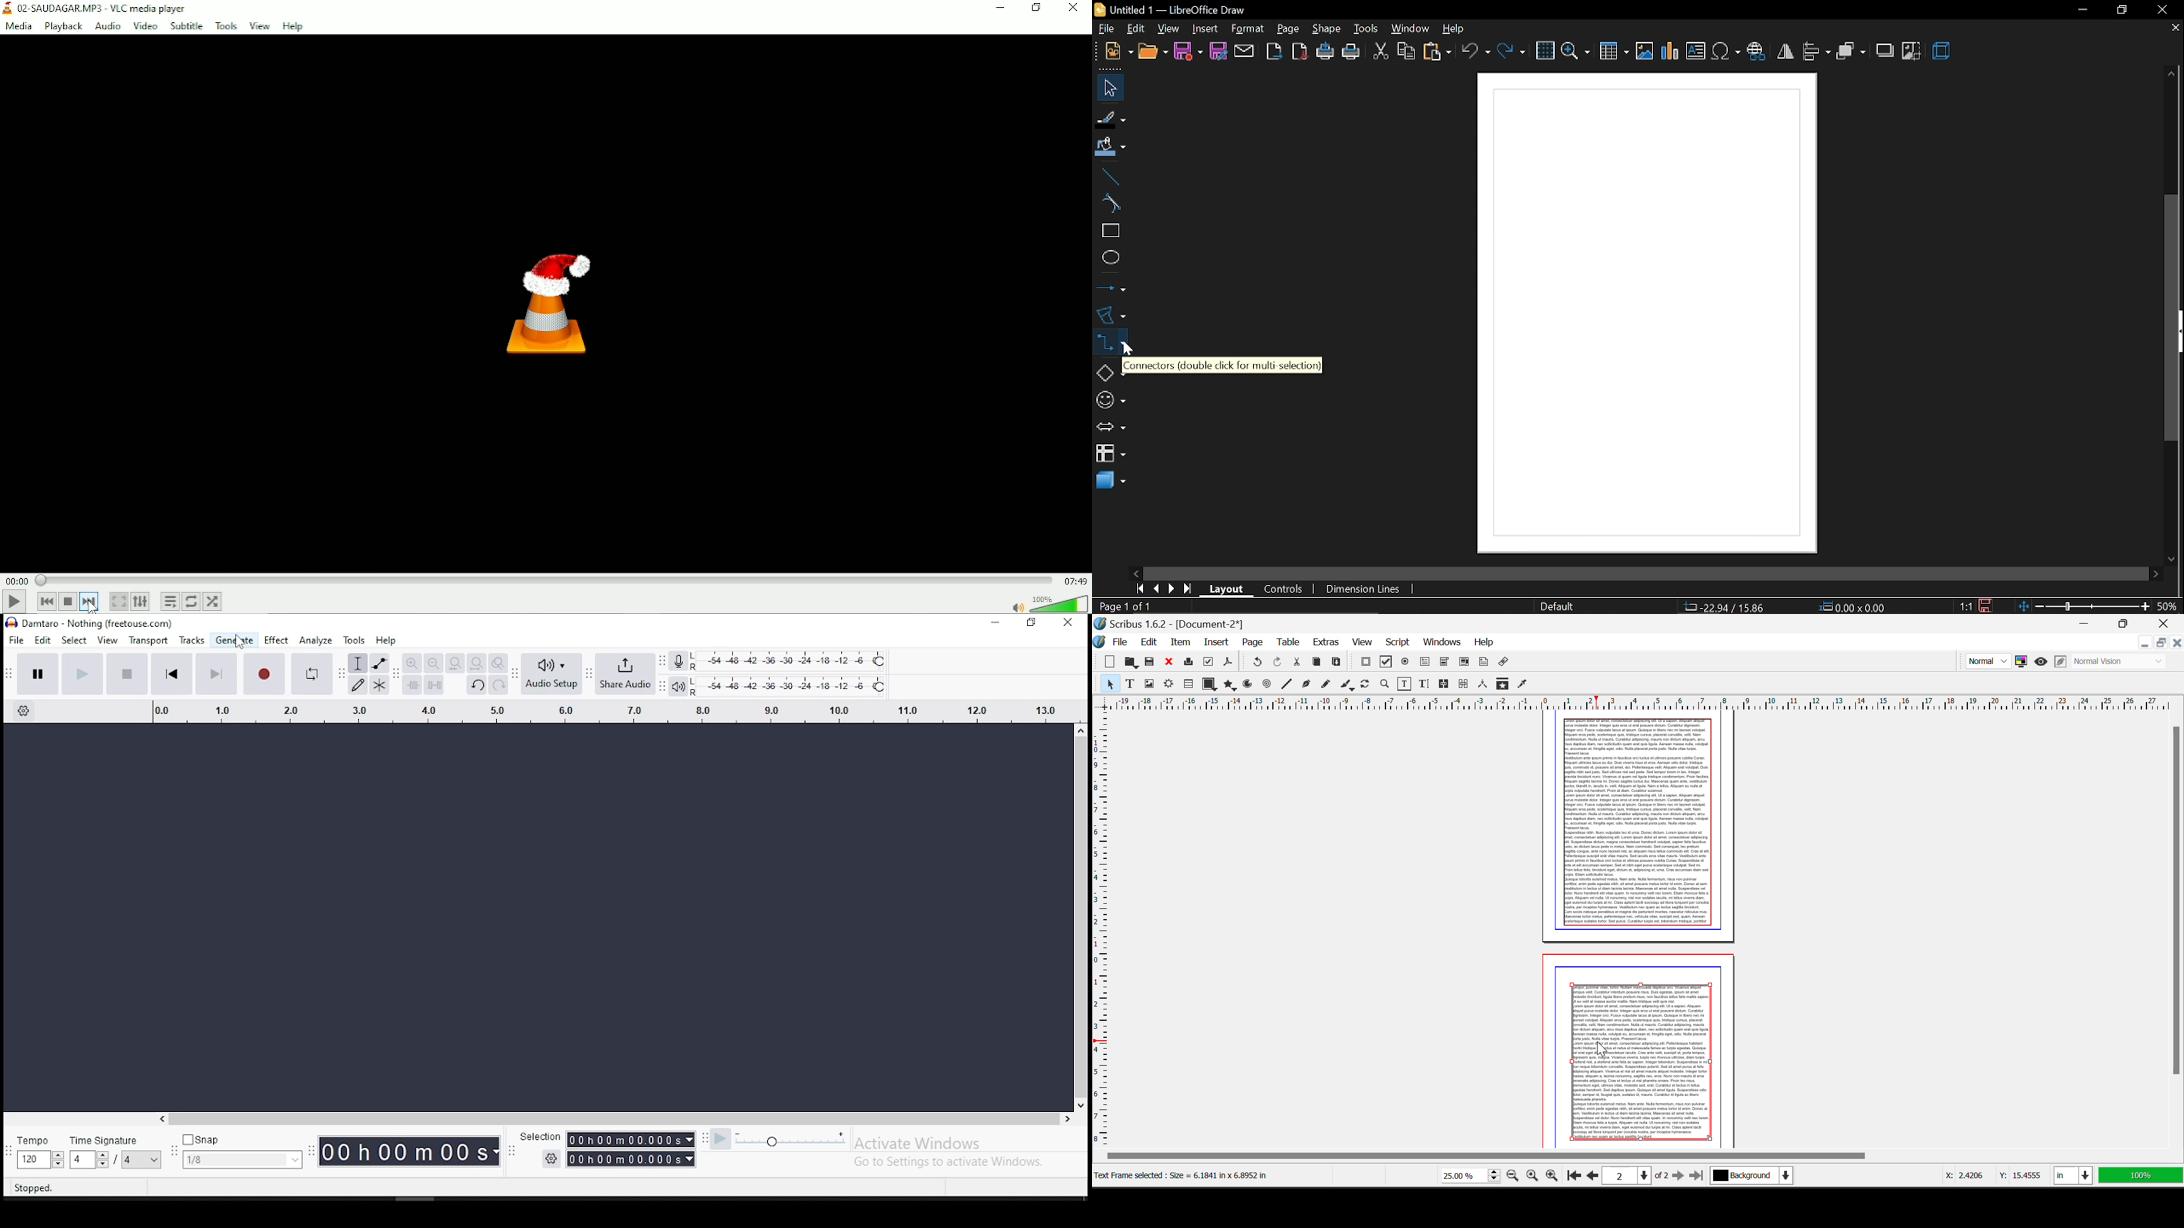 This screenshot has width=2184, height=1232. I want to click on fill line, so click(1112, 118).